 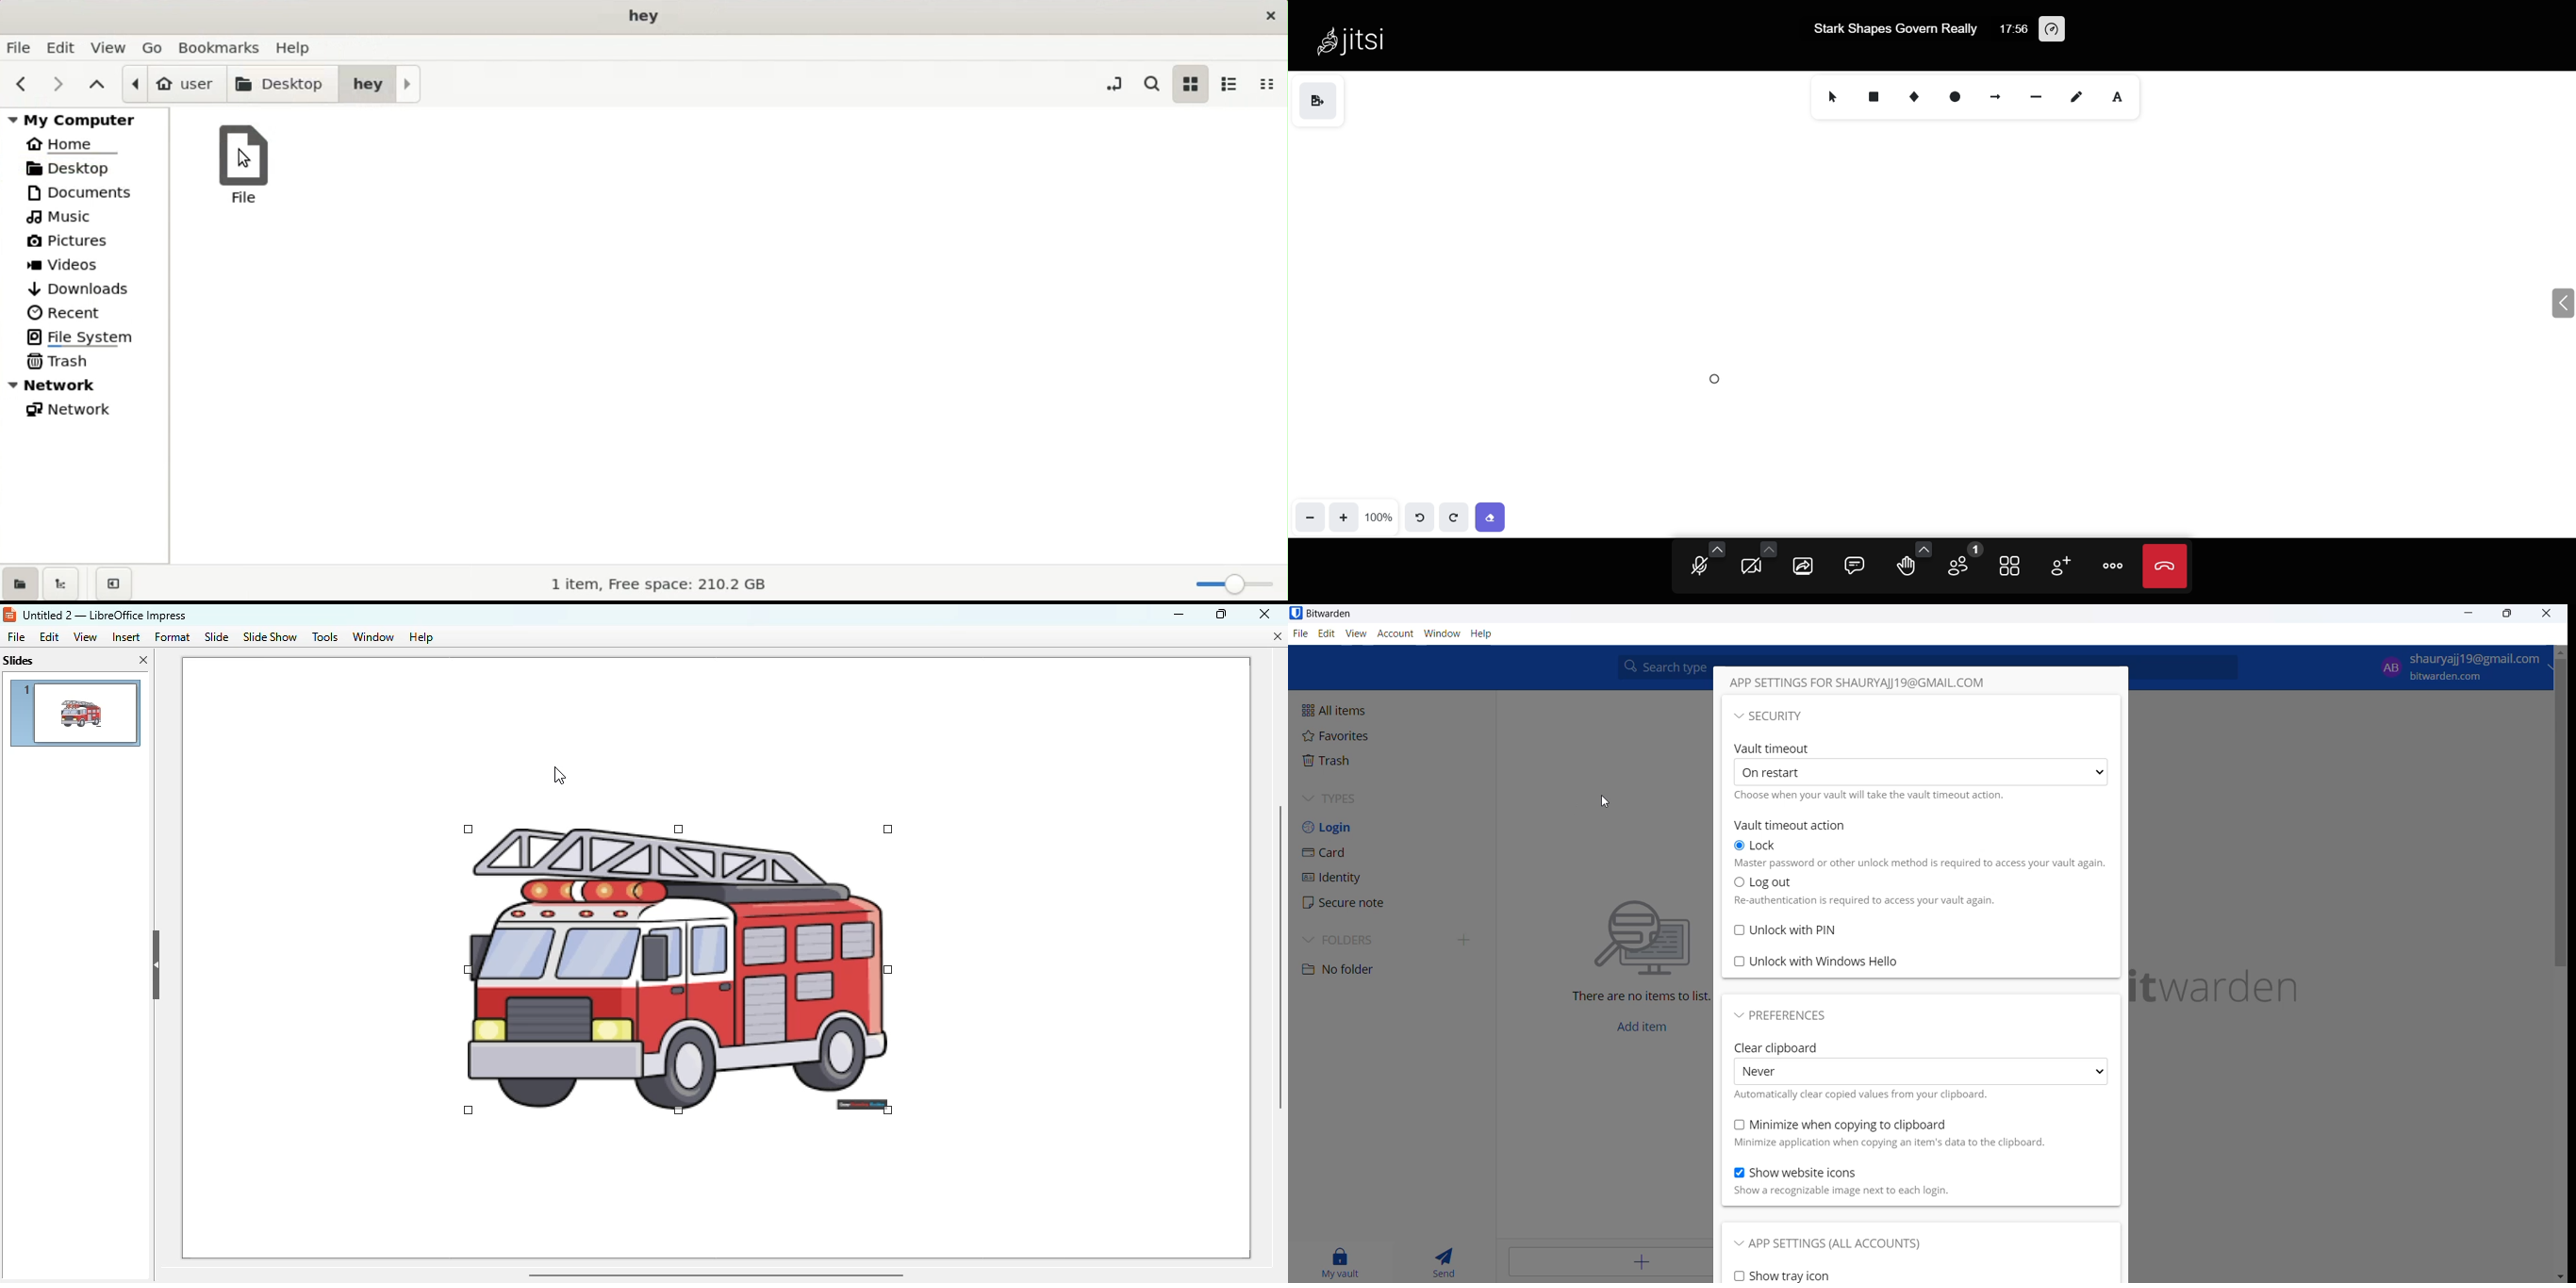 I want to click on Stark Shapes Govern Really, so click(x=1894, y=29).